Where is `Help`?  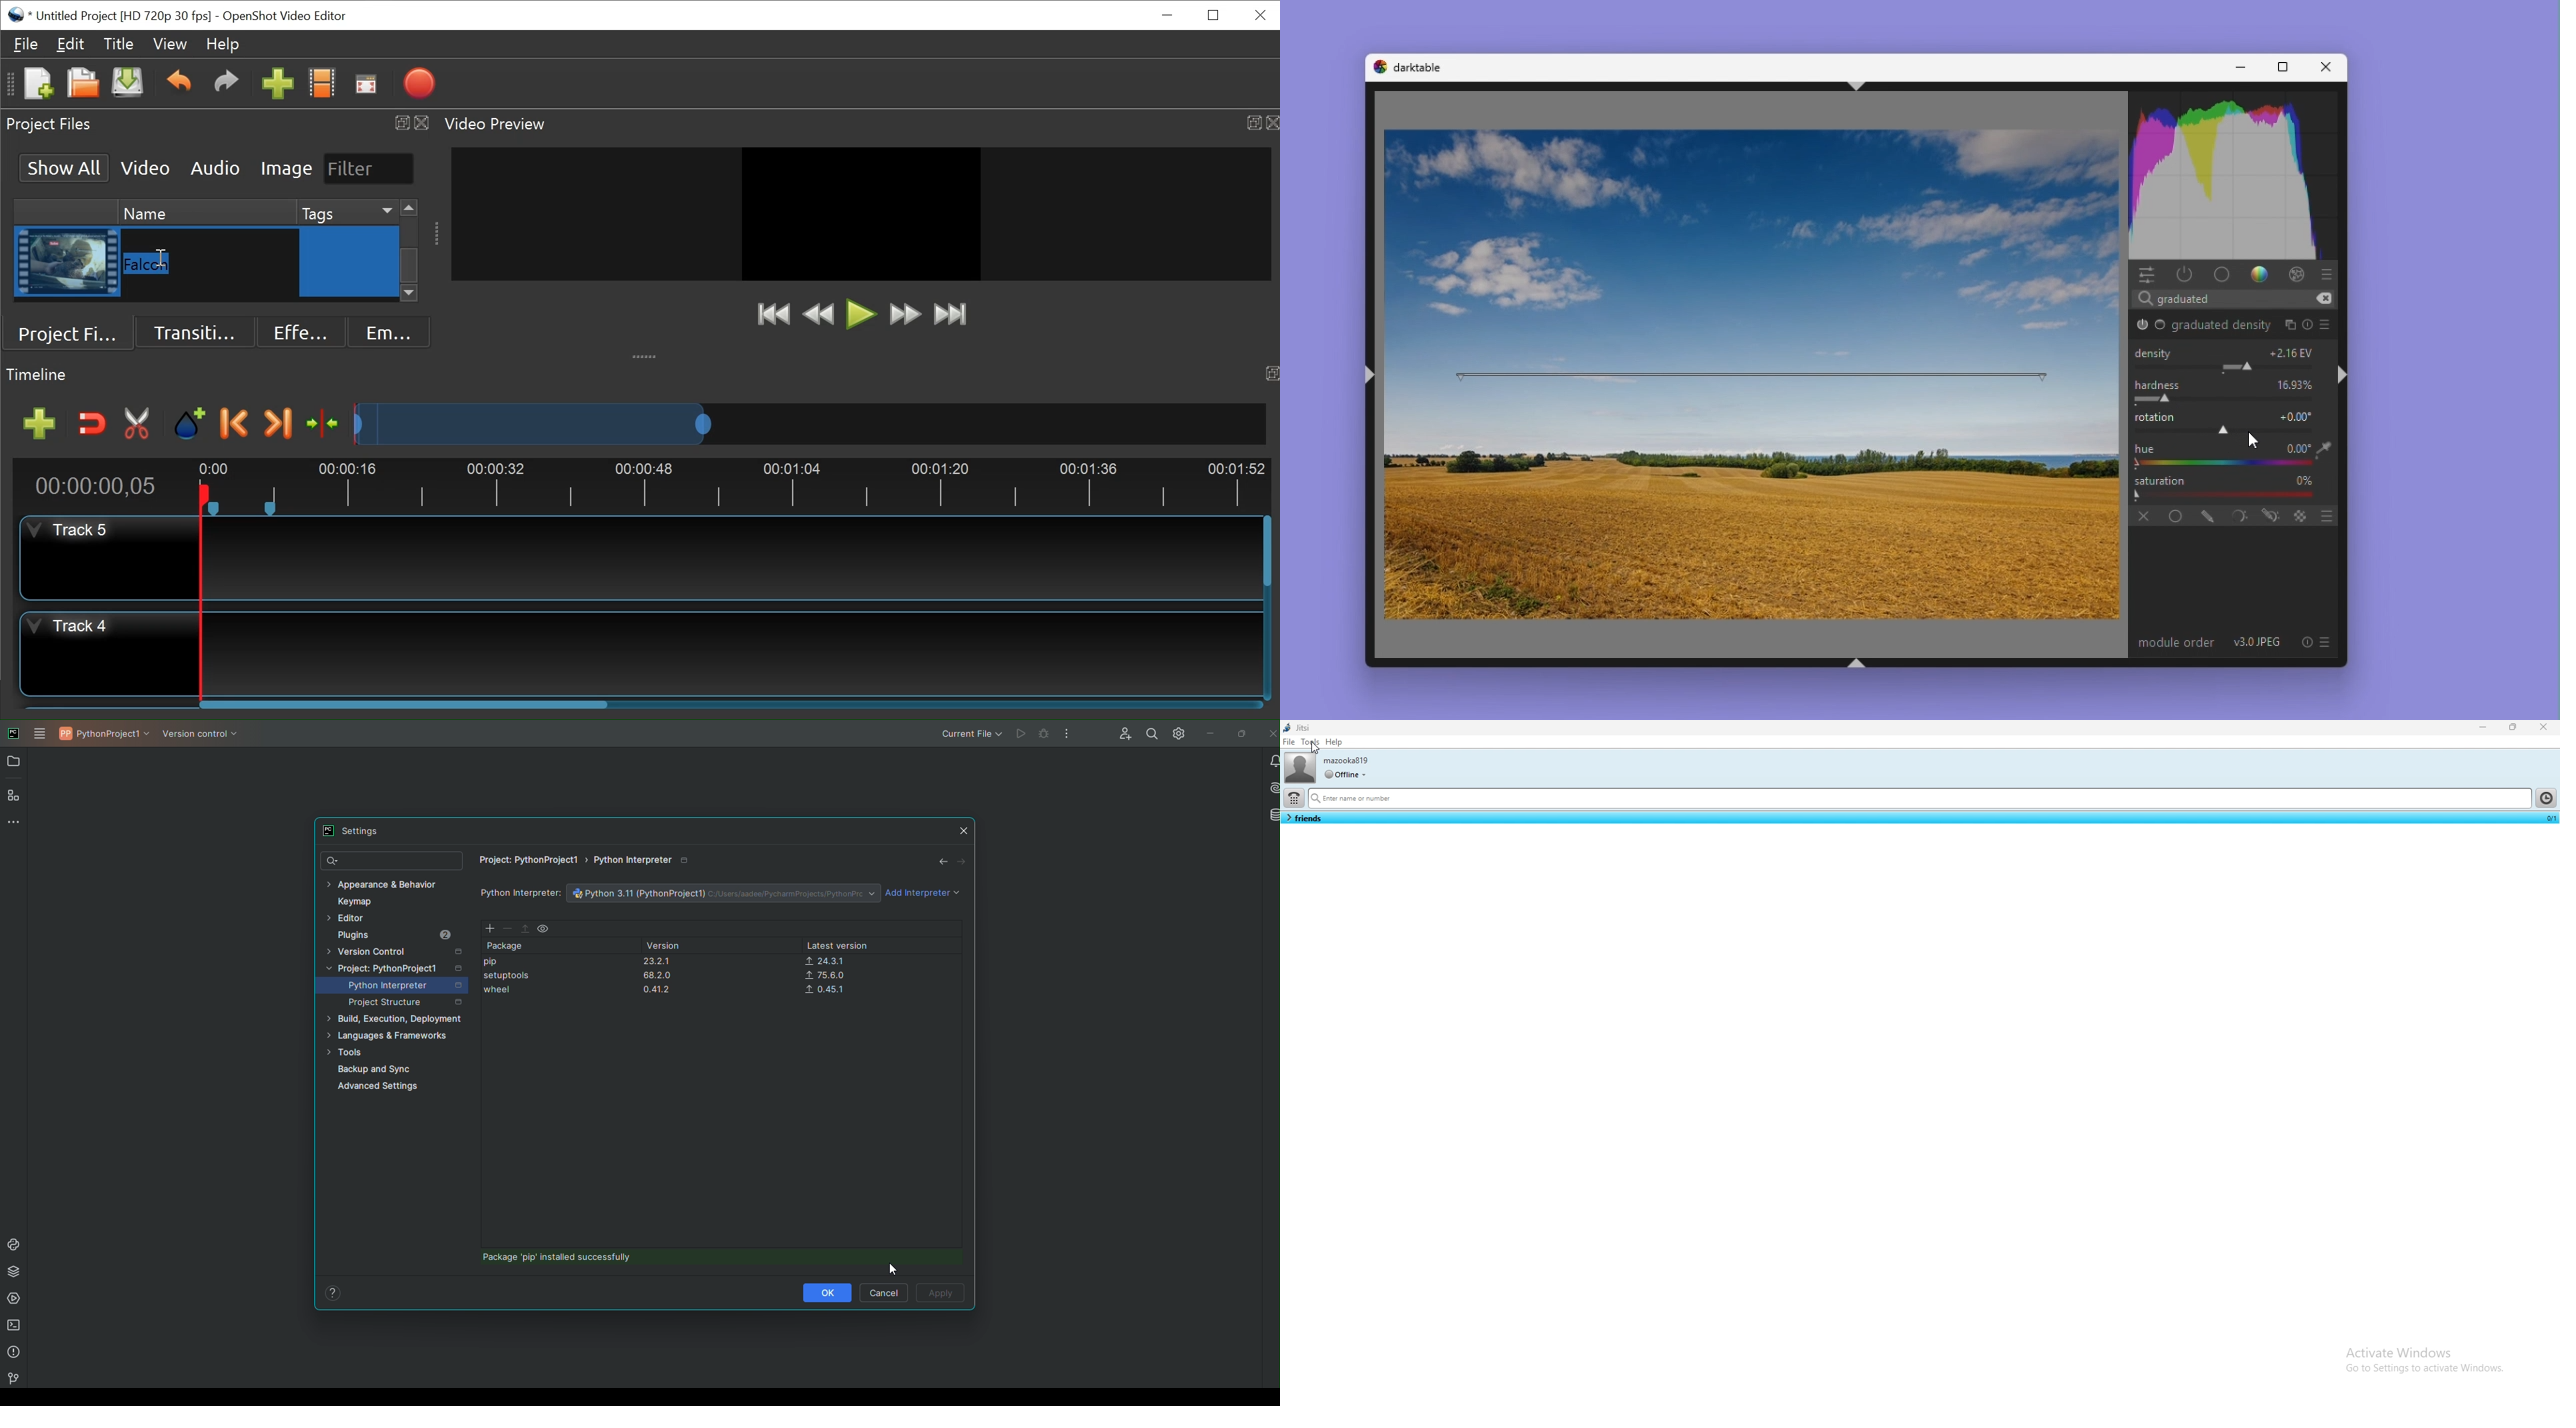
Help is located at coordinates (332, 1293).